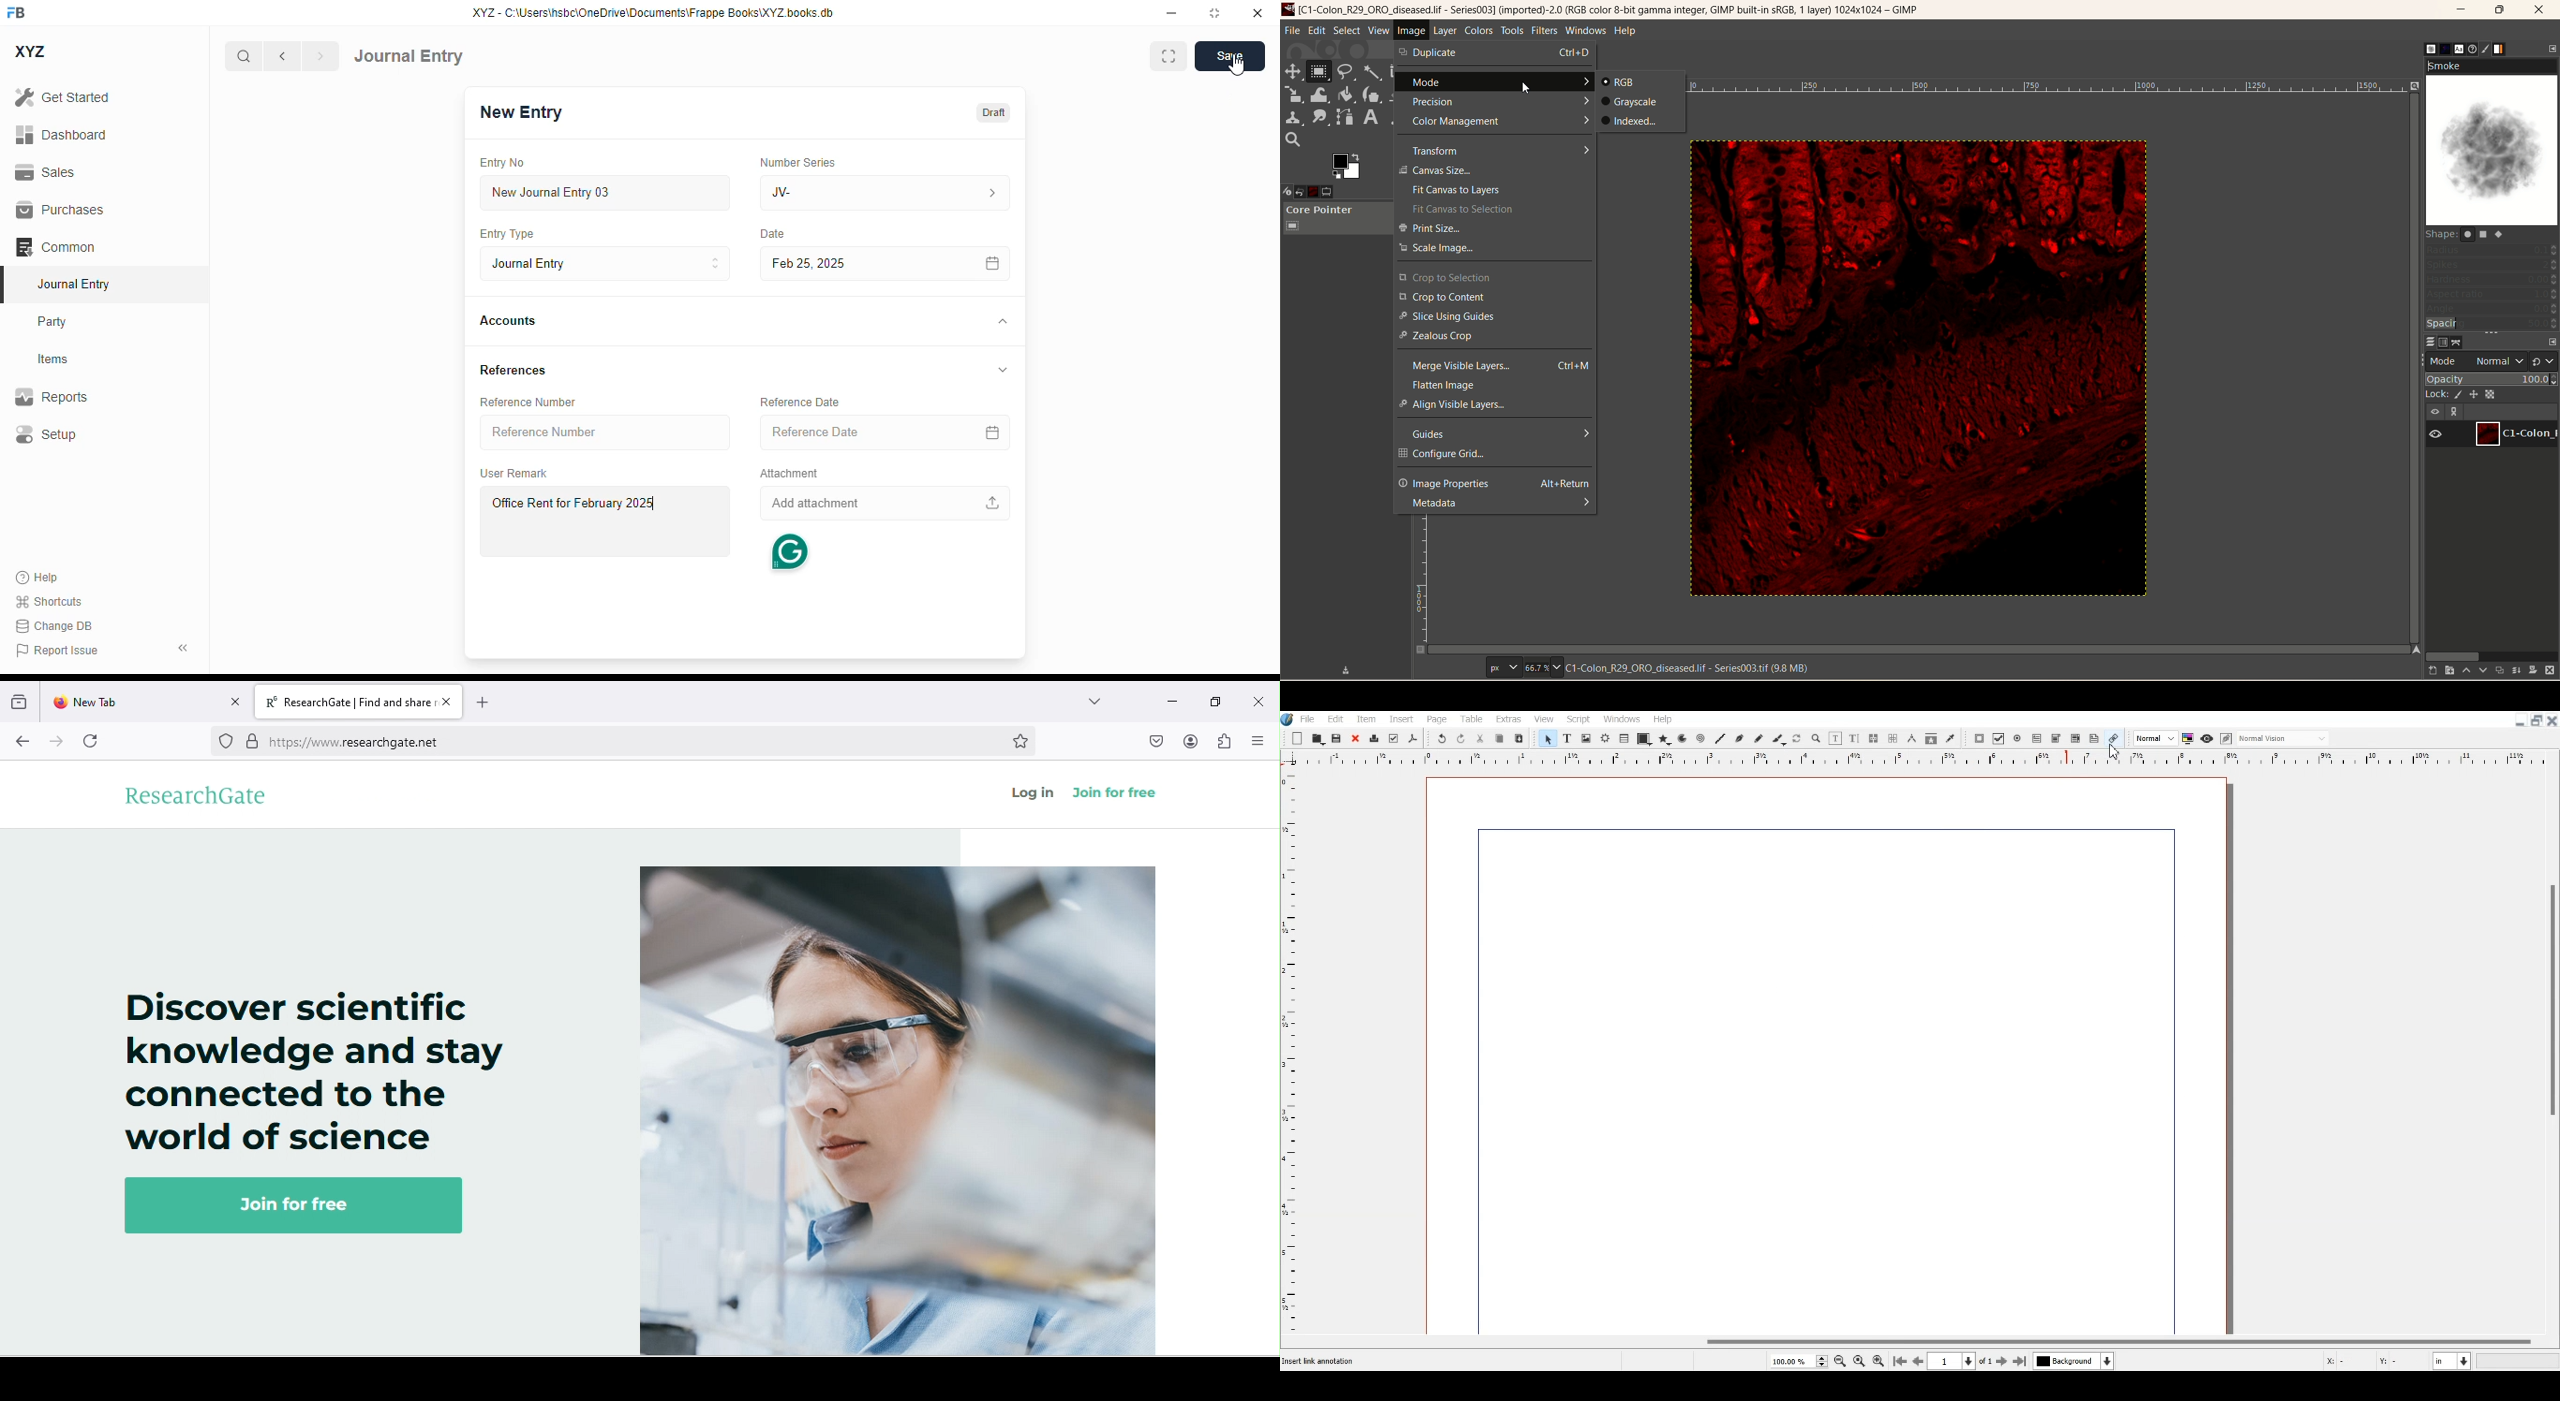 The height and width of the screenshot is (1428, 2576). What do you see at coordinates (31, 52) in the screenshot?
I see `XYZ` at bounding box center [31, 52].